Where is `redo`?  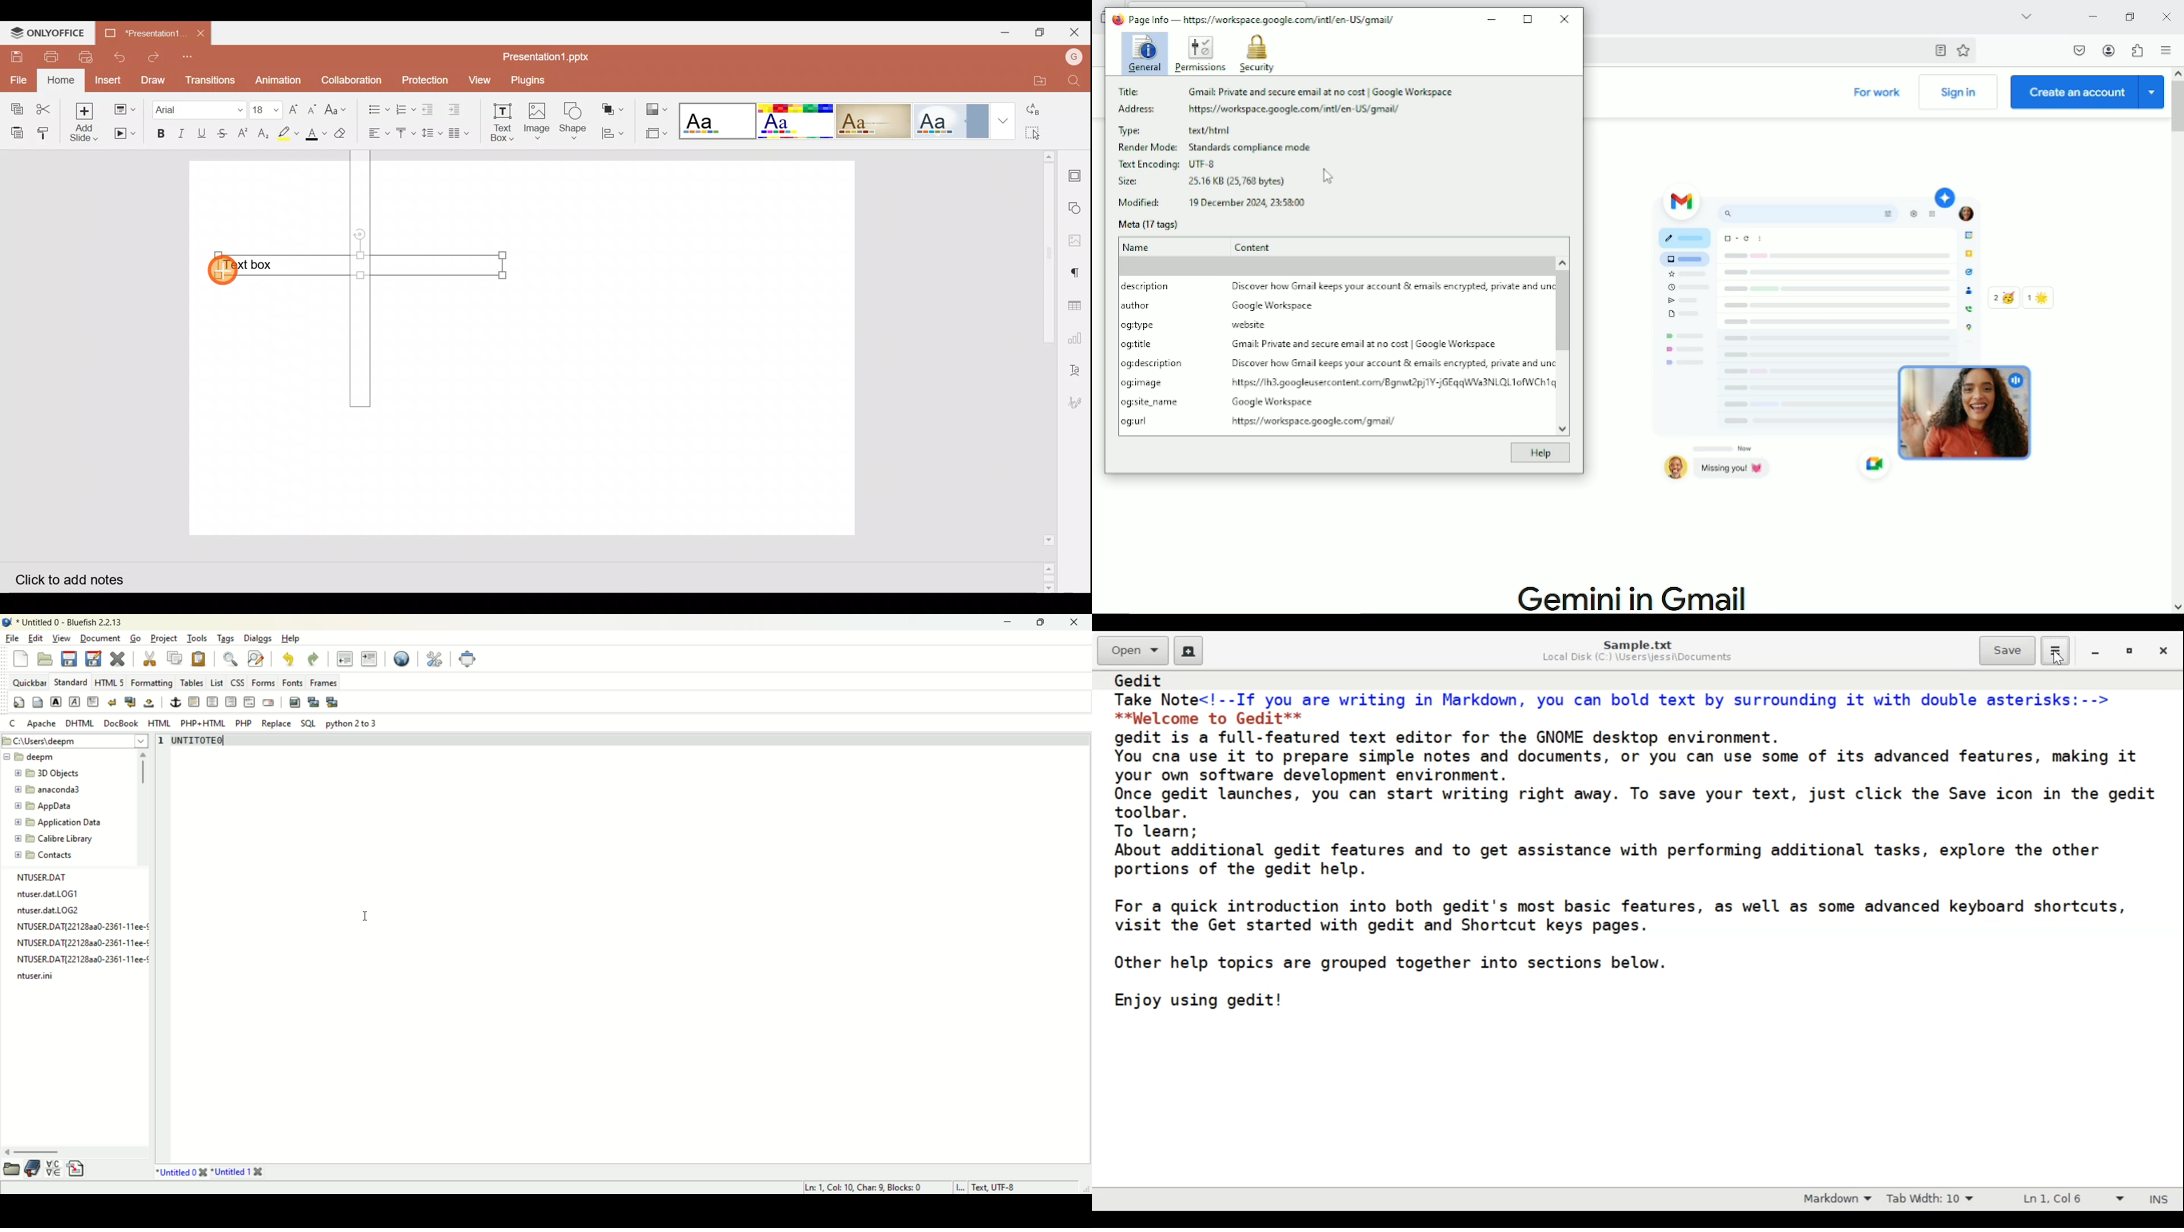 redo is located at coordinates (313, 658).